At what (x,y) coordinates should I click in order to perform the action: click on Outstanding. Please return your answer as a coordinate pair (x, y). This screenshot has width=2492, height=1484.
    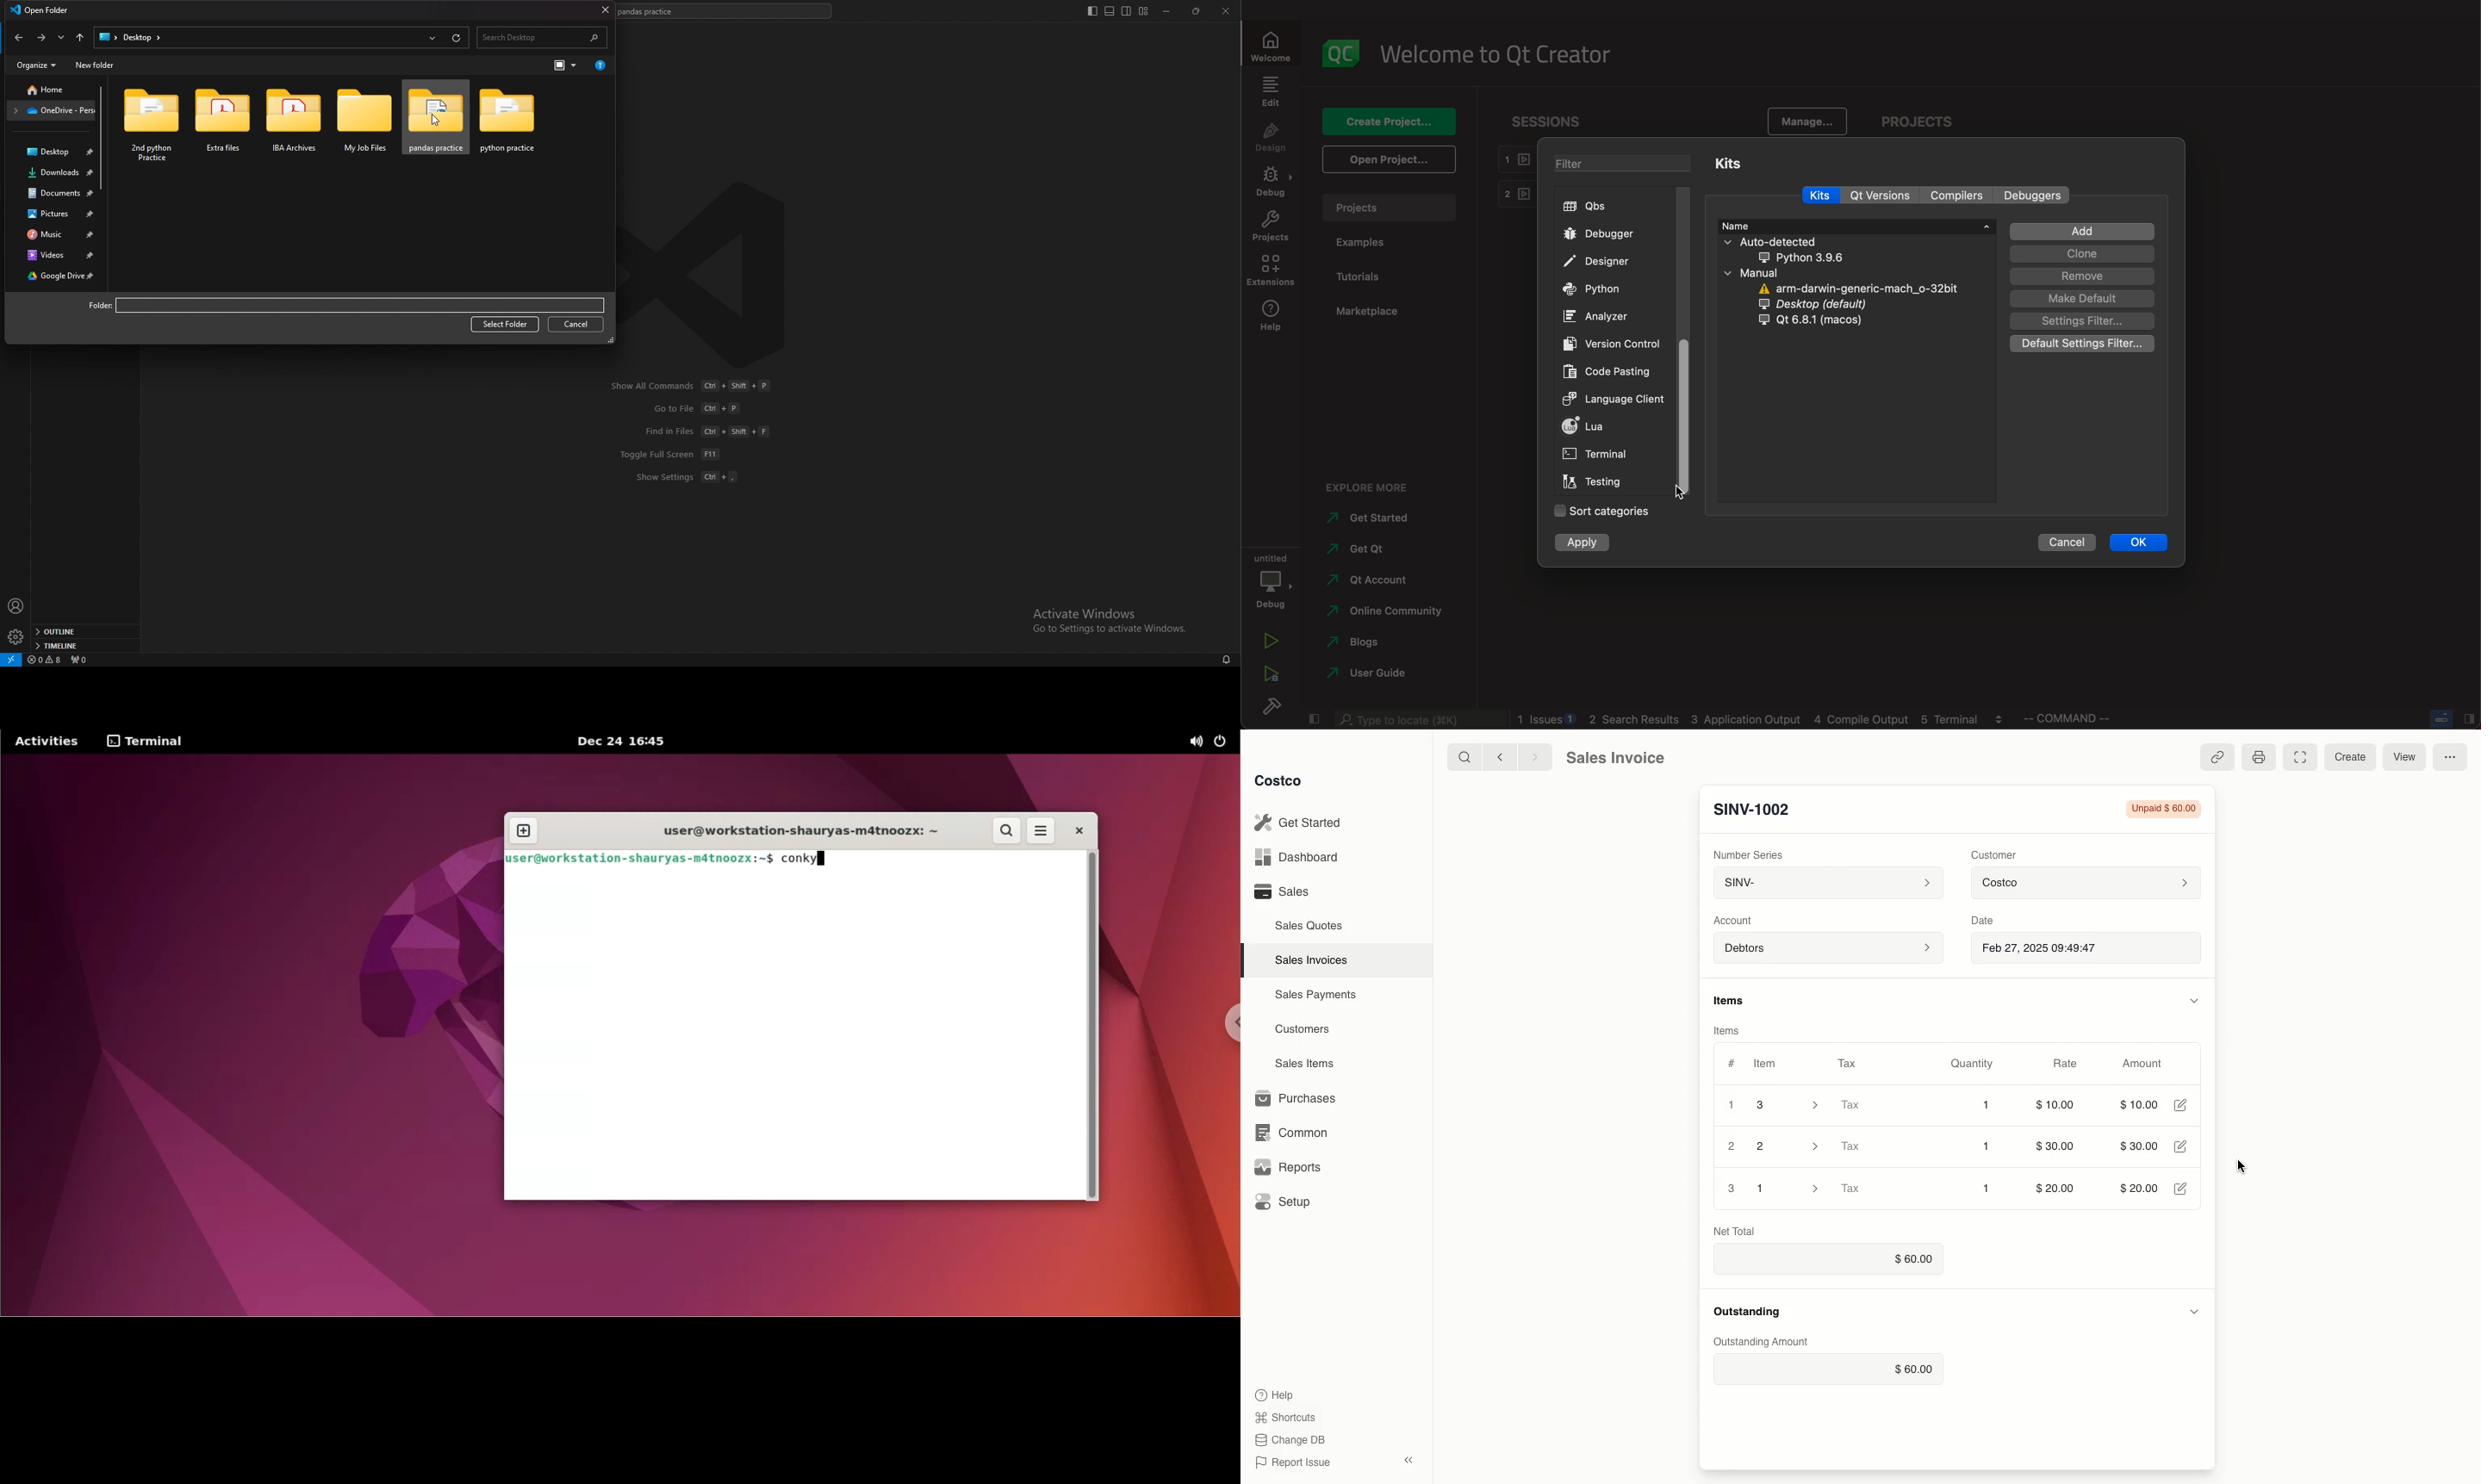
    Looking at the image, I should click on (1748, 1313).